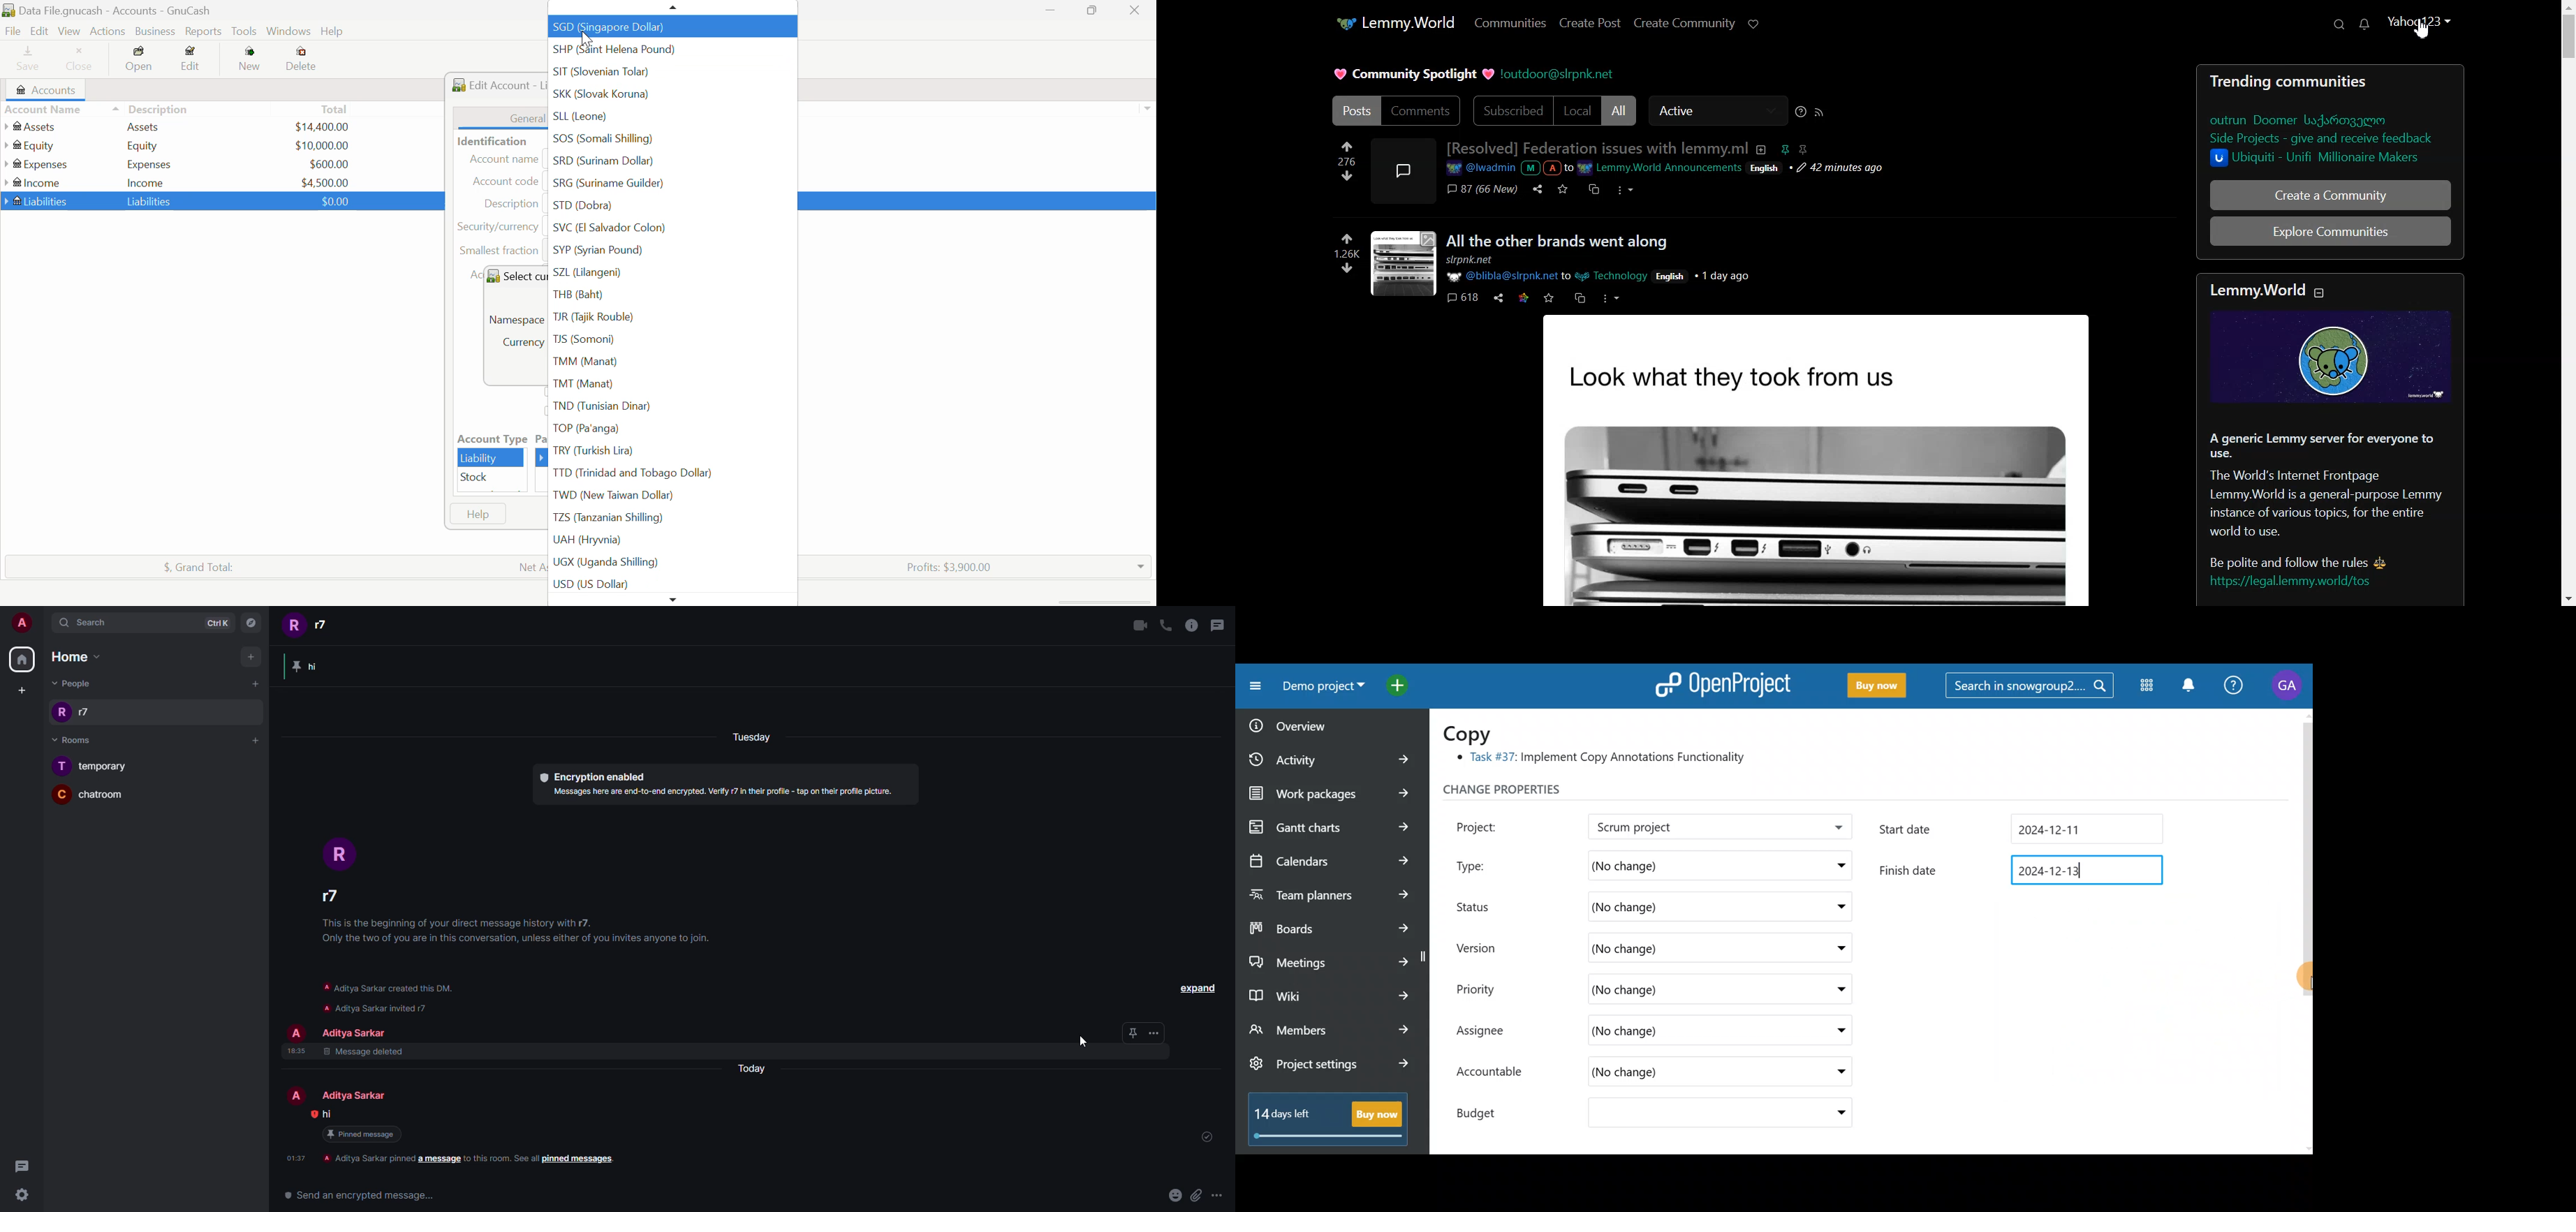 This screenshot has width=2576, height=1232. What do you see at coordinates (256, 683) in the screenshot?
I see `add` at bounding box center [256, 683].